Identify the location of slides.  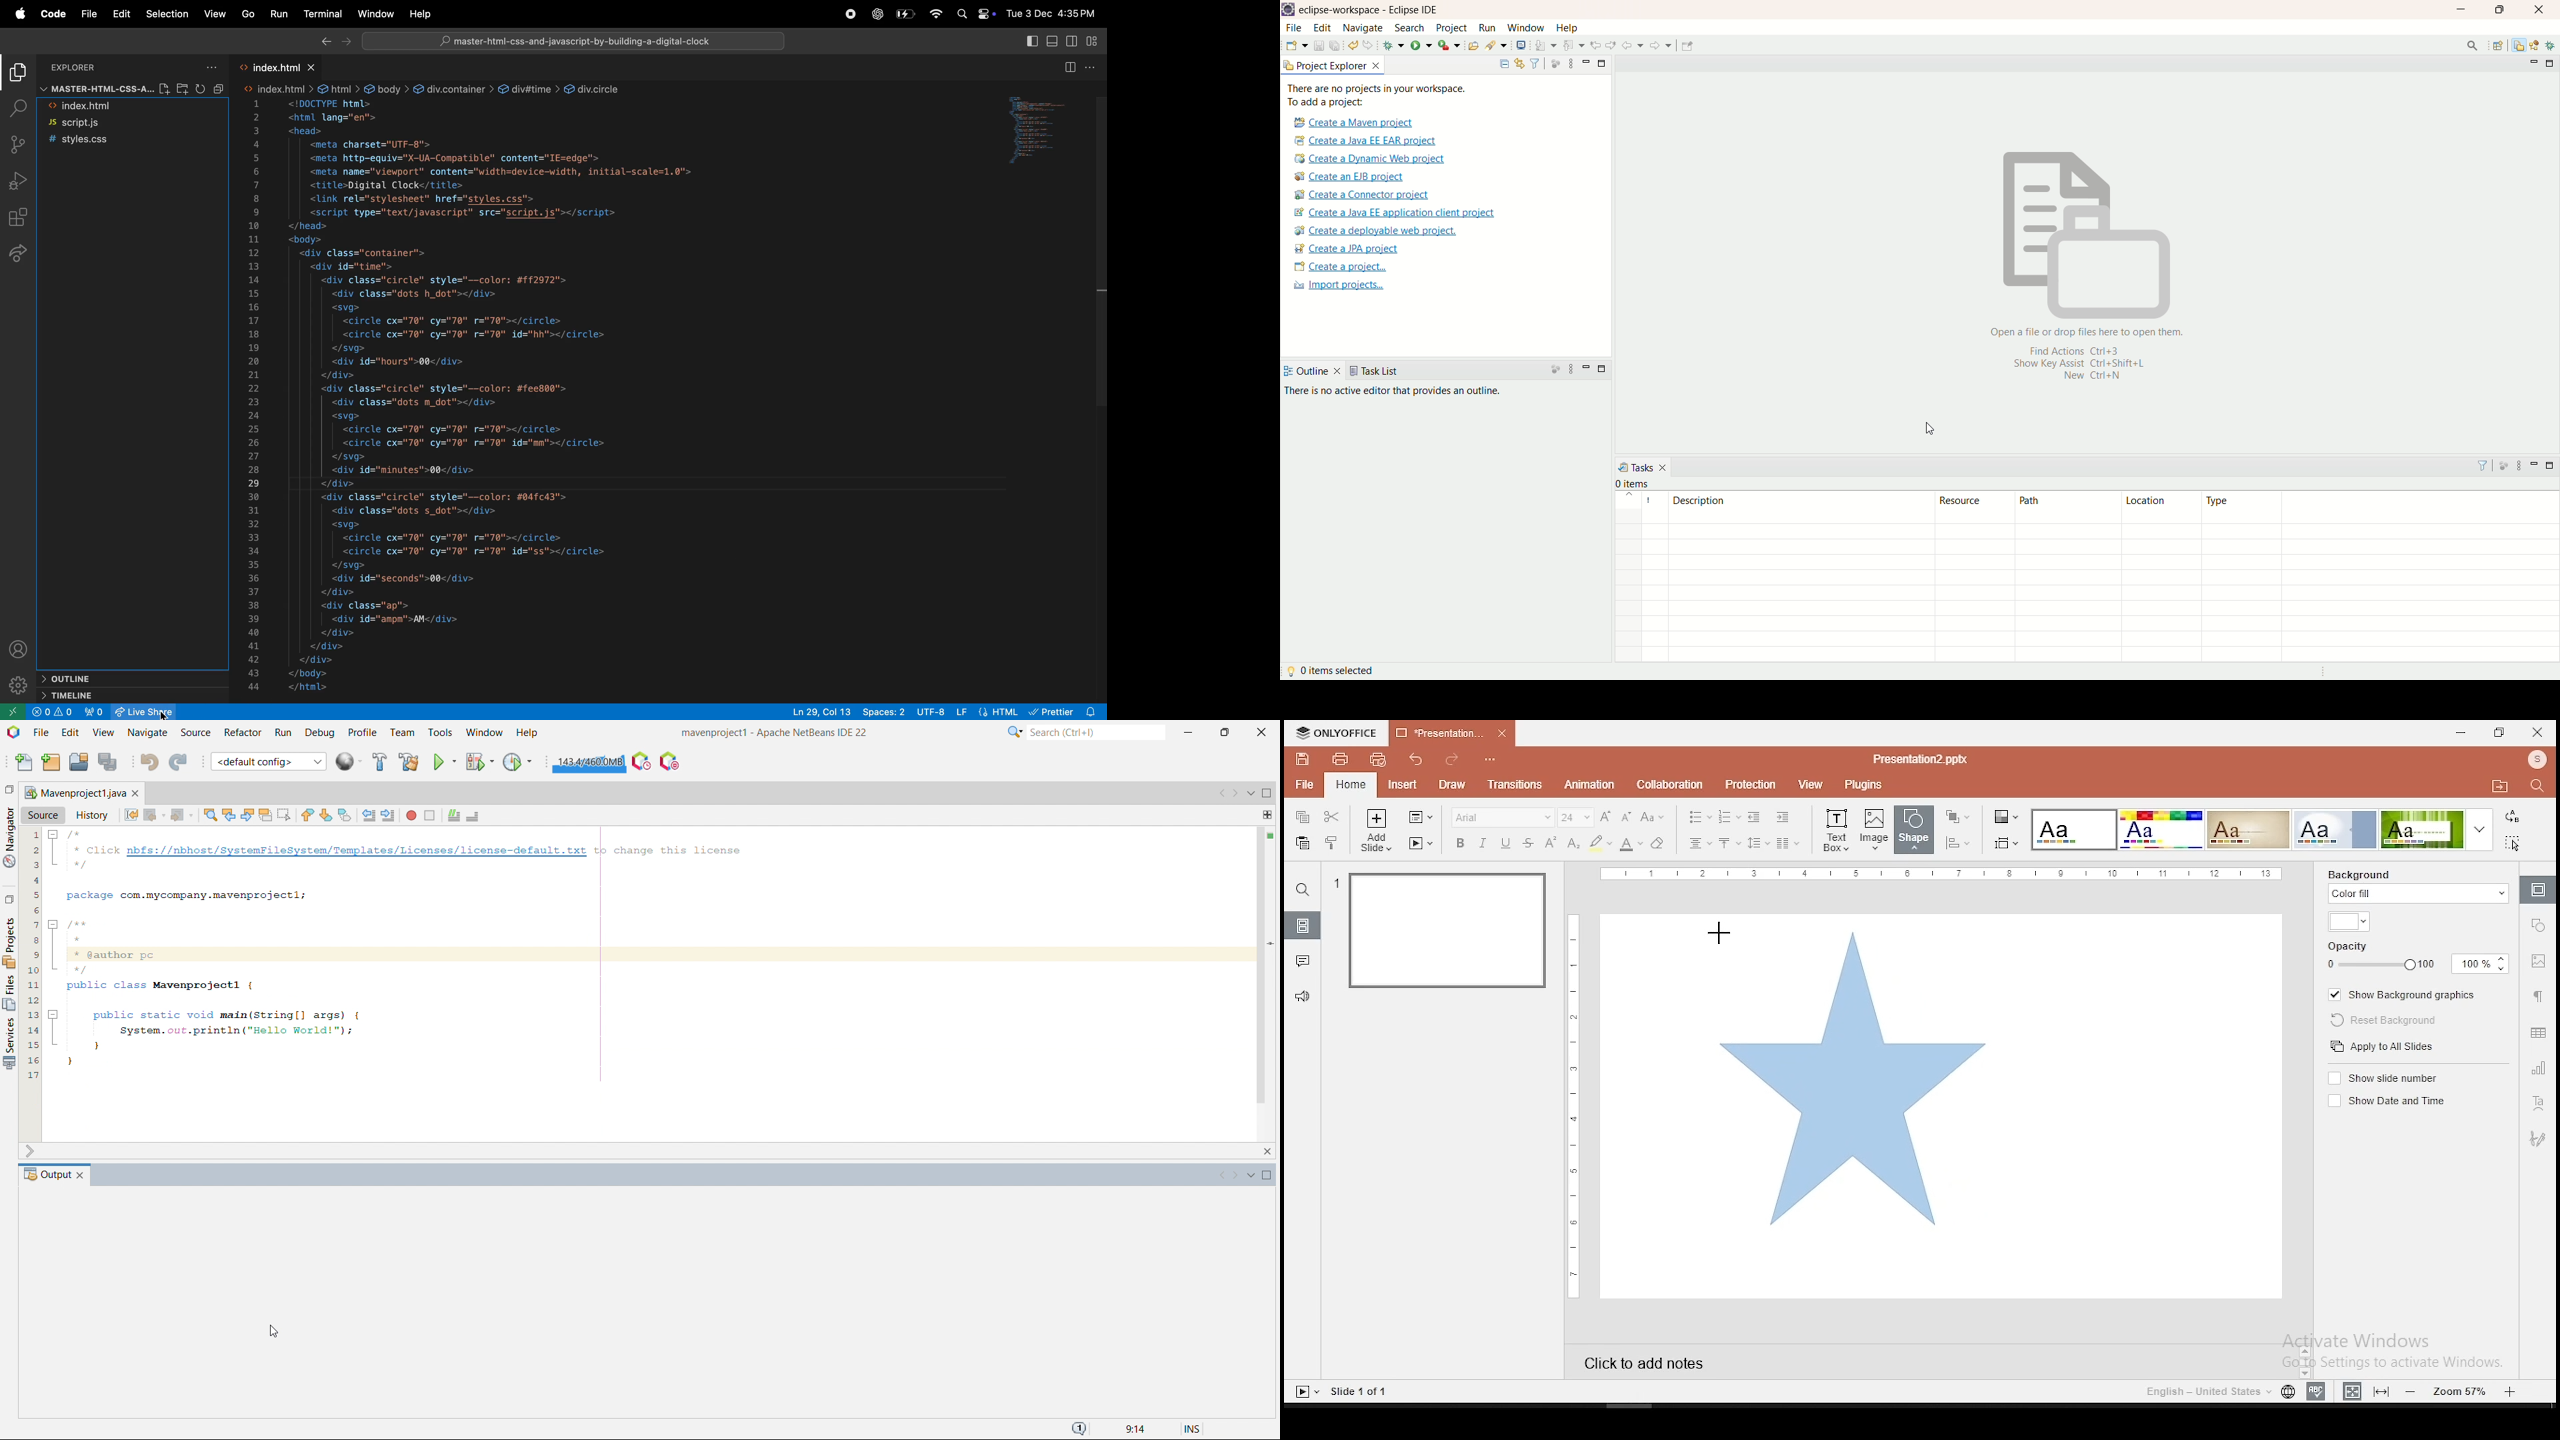
(1301, 925).